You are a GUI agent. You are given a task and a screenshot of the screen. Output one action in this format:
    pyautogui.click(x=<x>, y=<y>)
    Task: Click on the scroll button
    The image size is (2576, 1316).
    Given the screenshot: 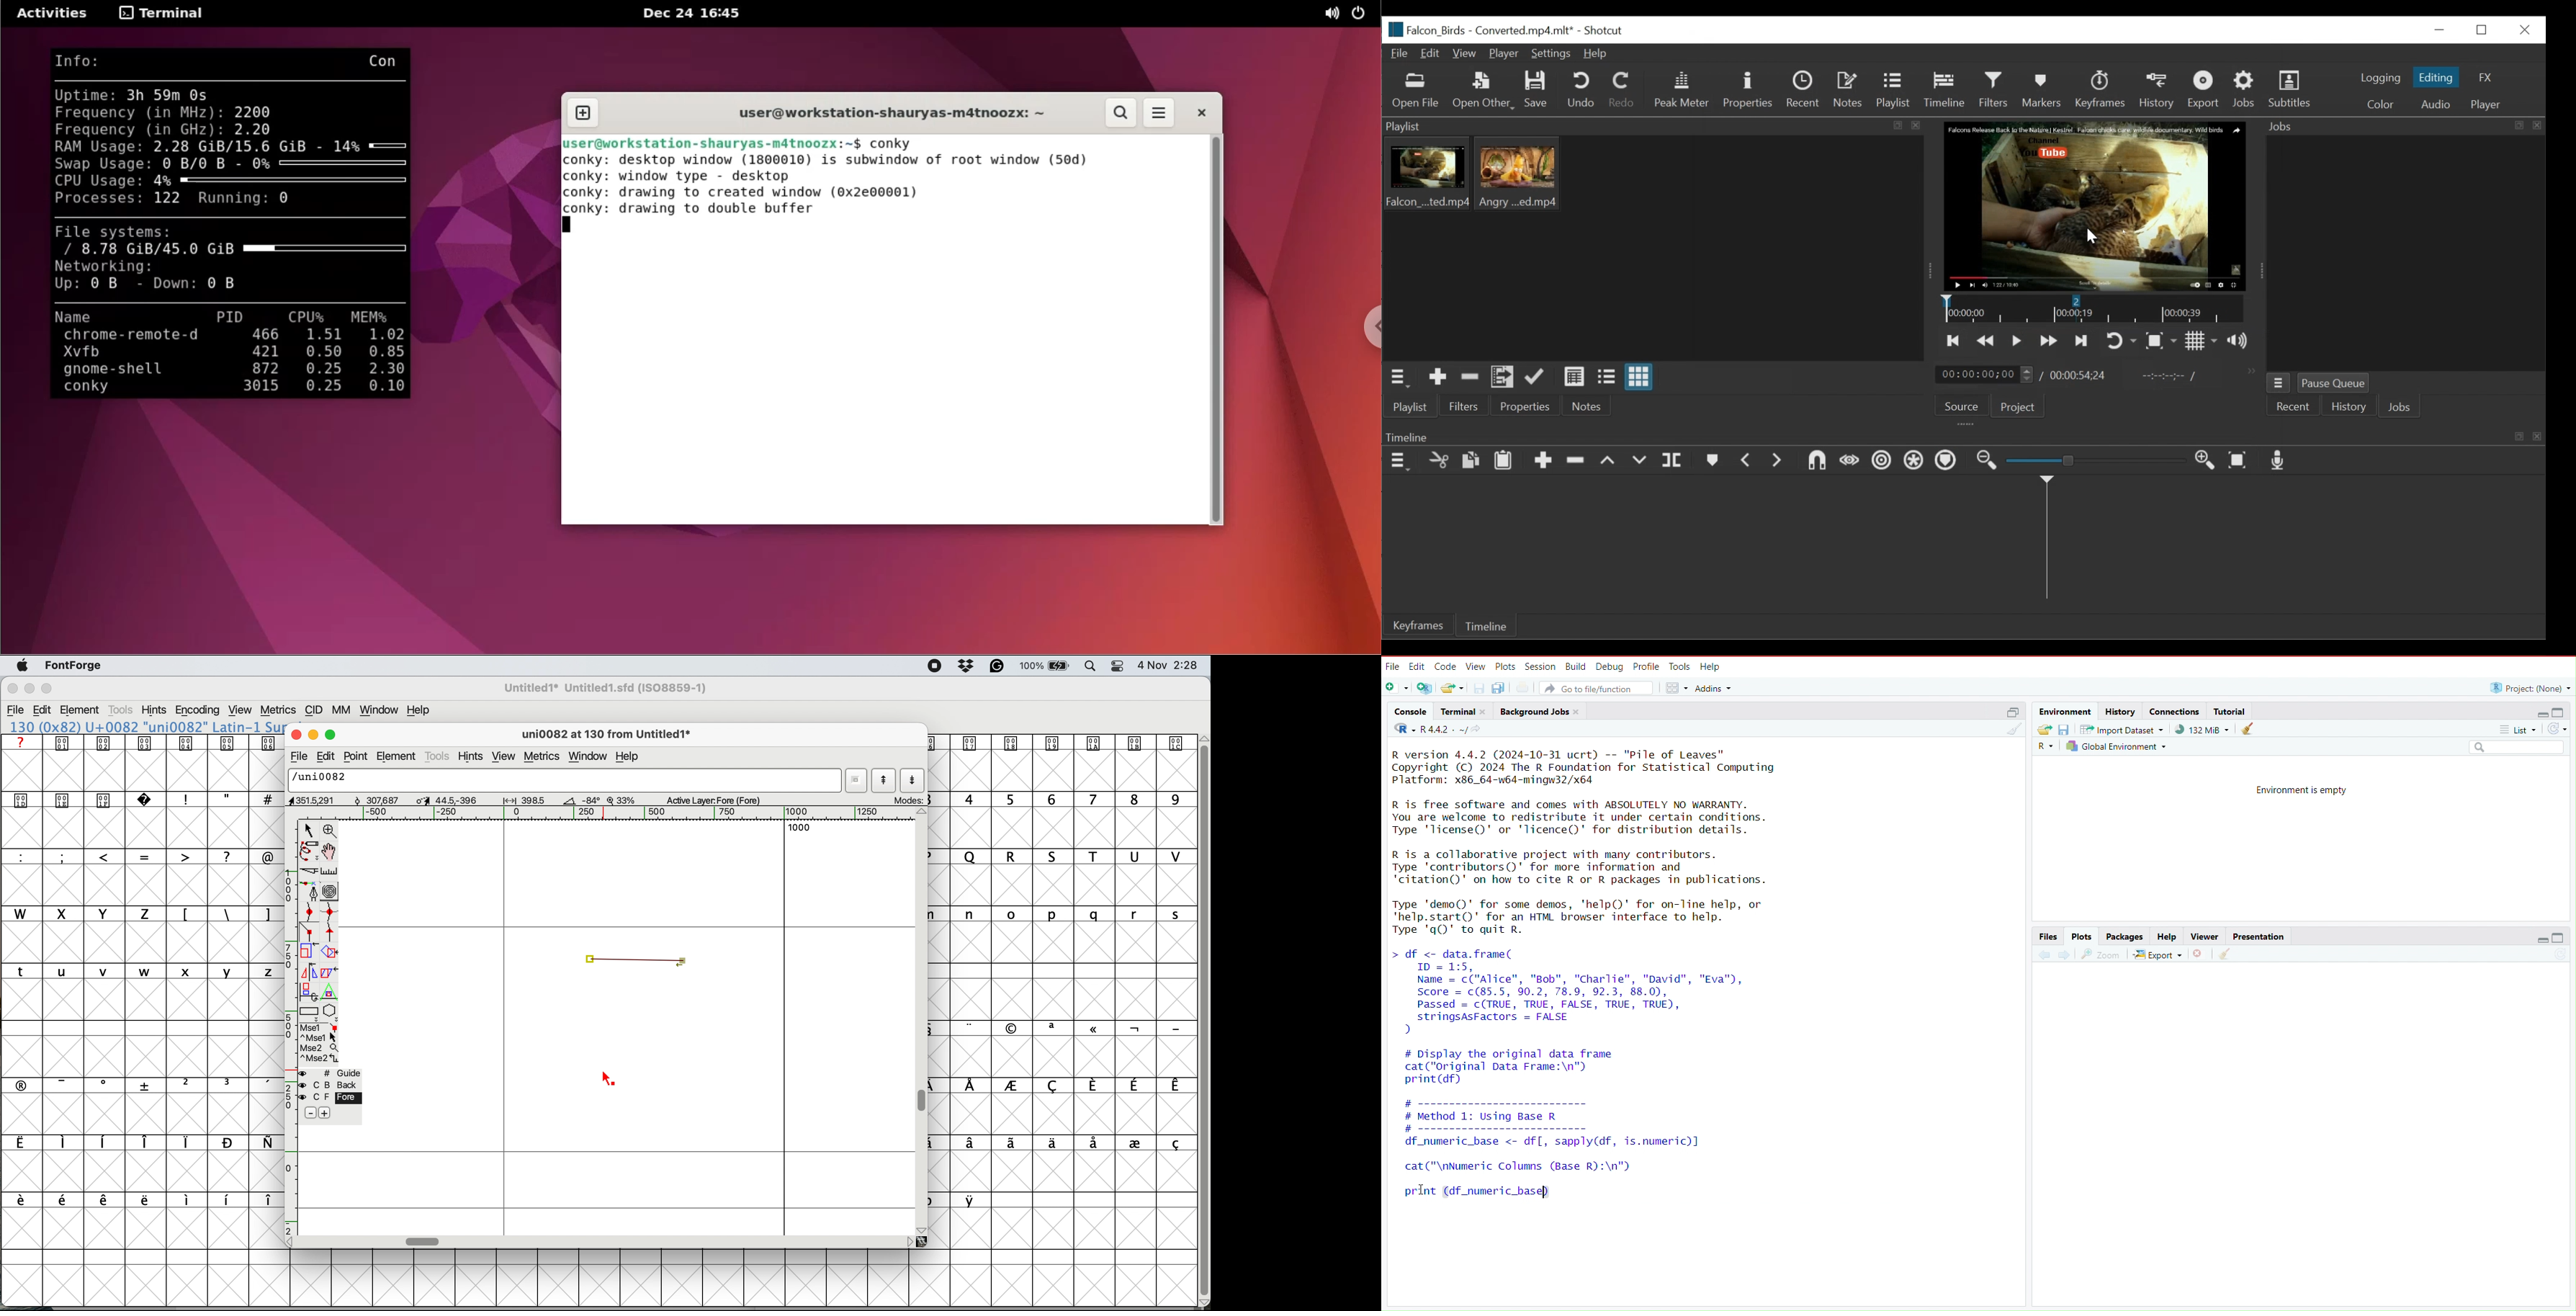 What is the action you would take?
    pyautogui.click(x=910, y=1242)
    